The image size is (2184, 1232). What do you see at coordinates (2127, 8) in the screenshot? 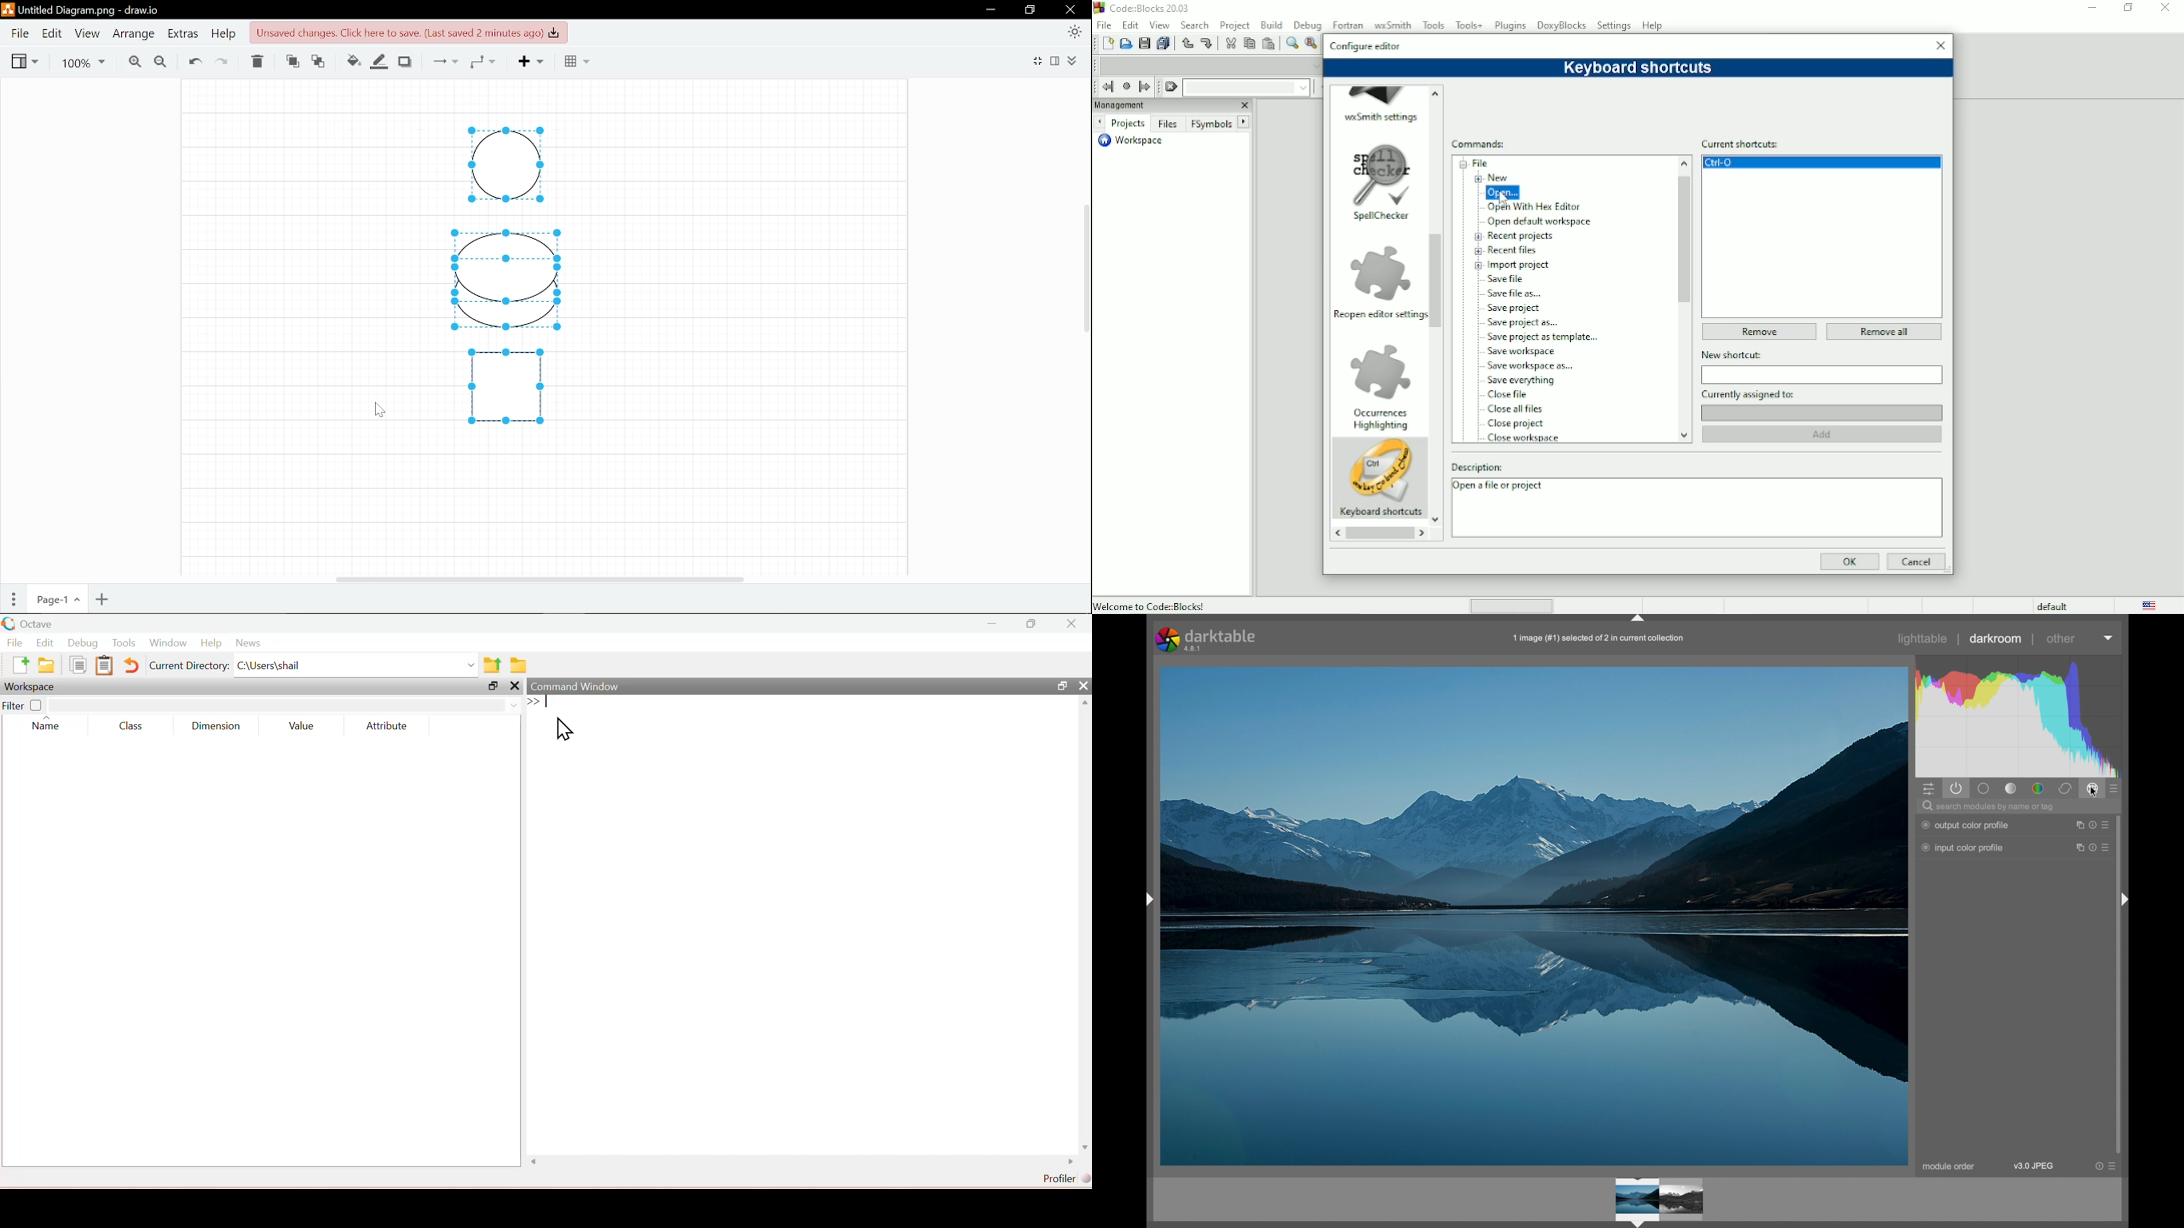
I see `Maximize` at bounding box center [2127, 8].